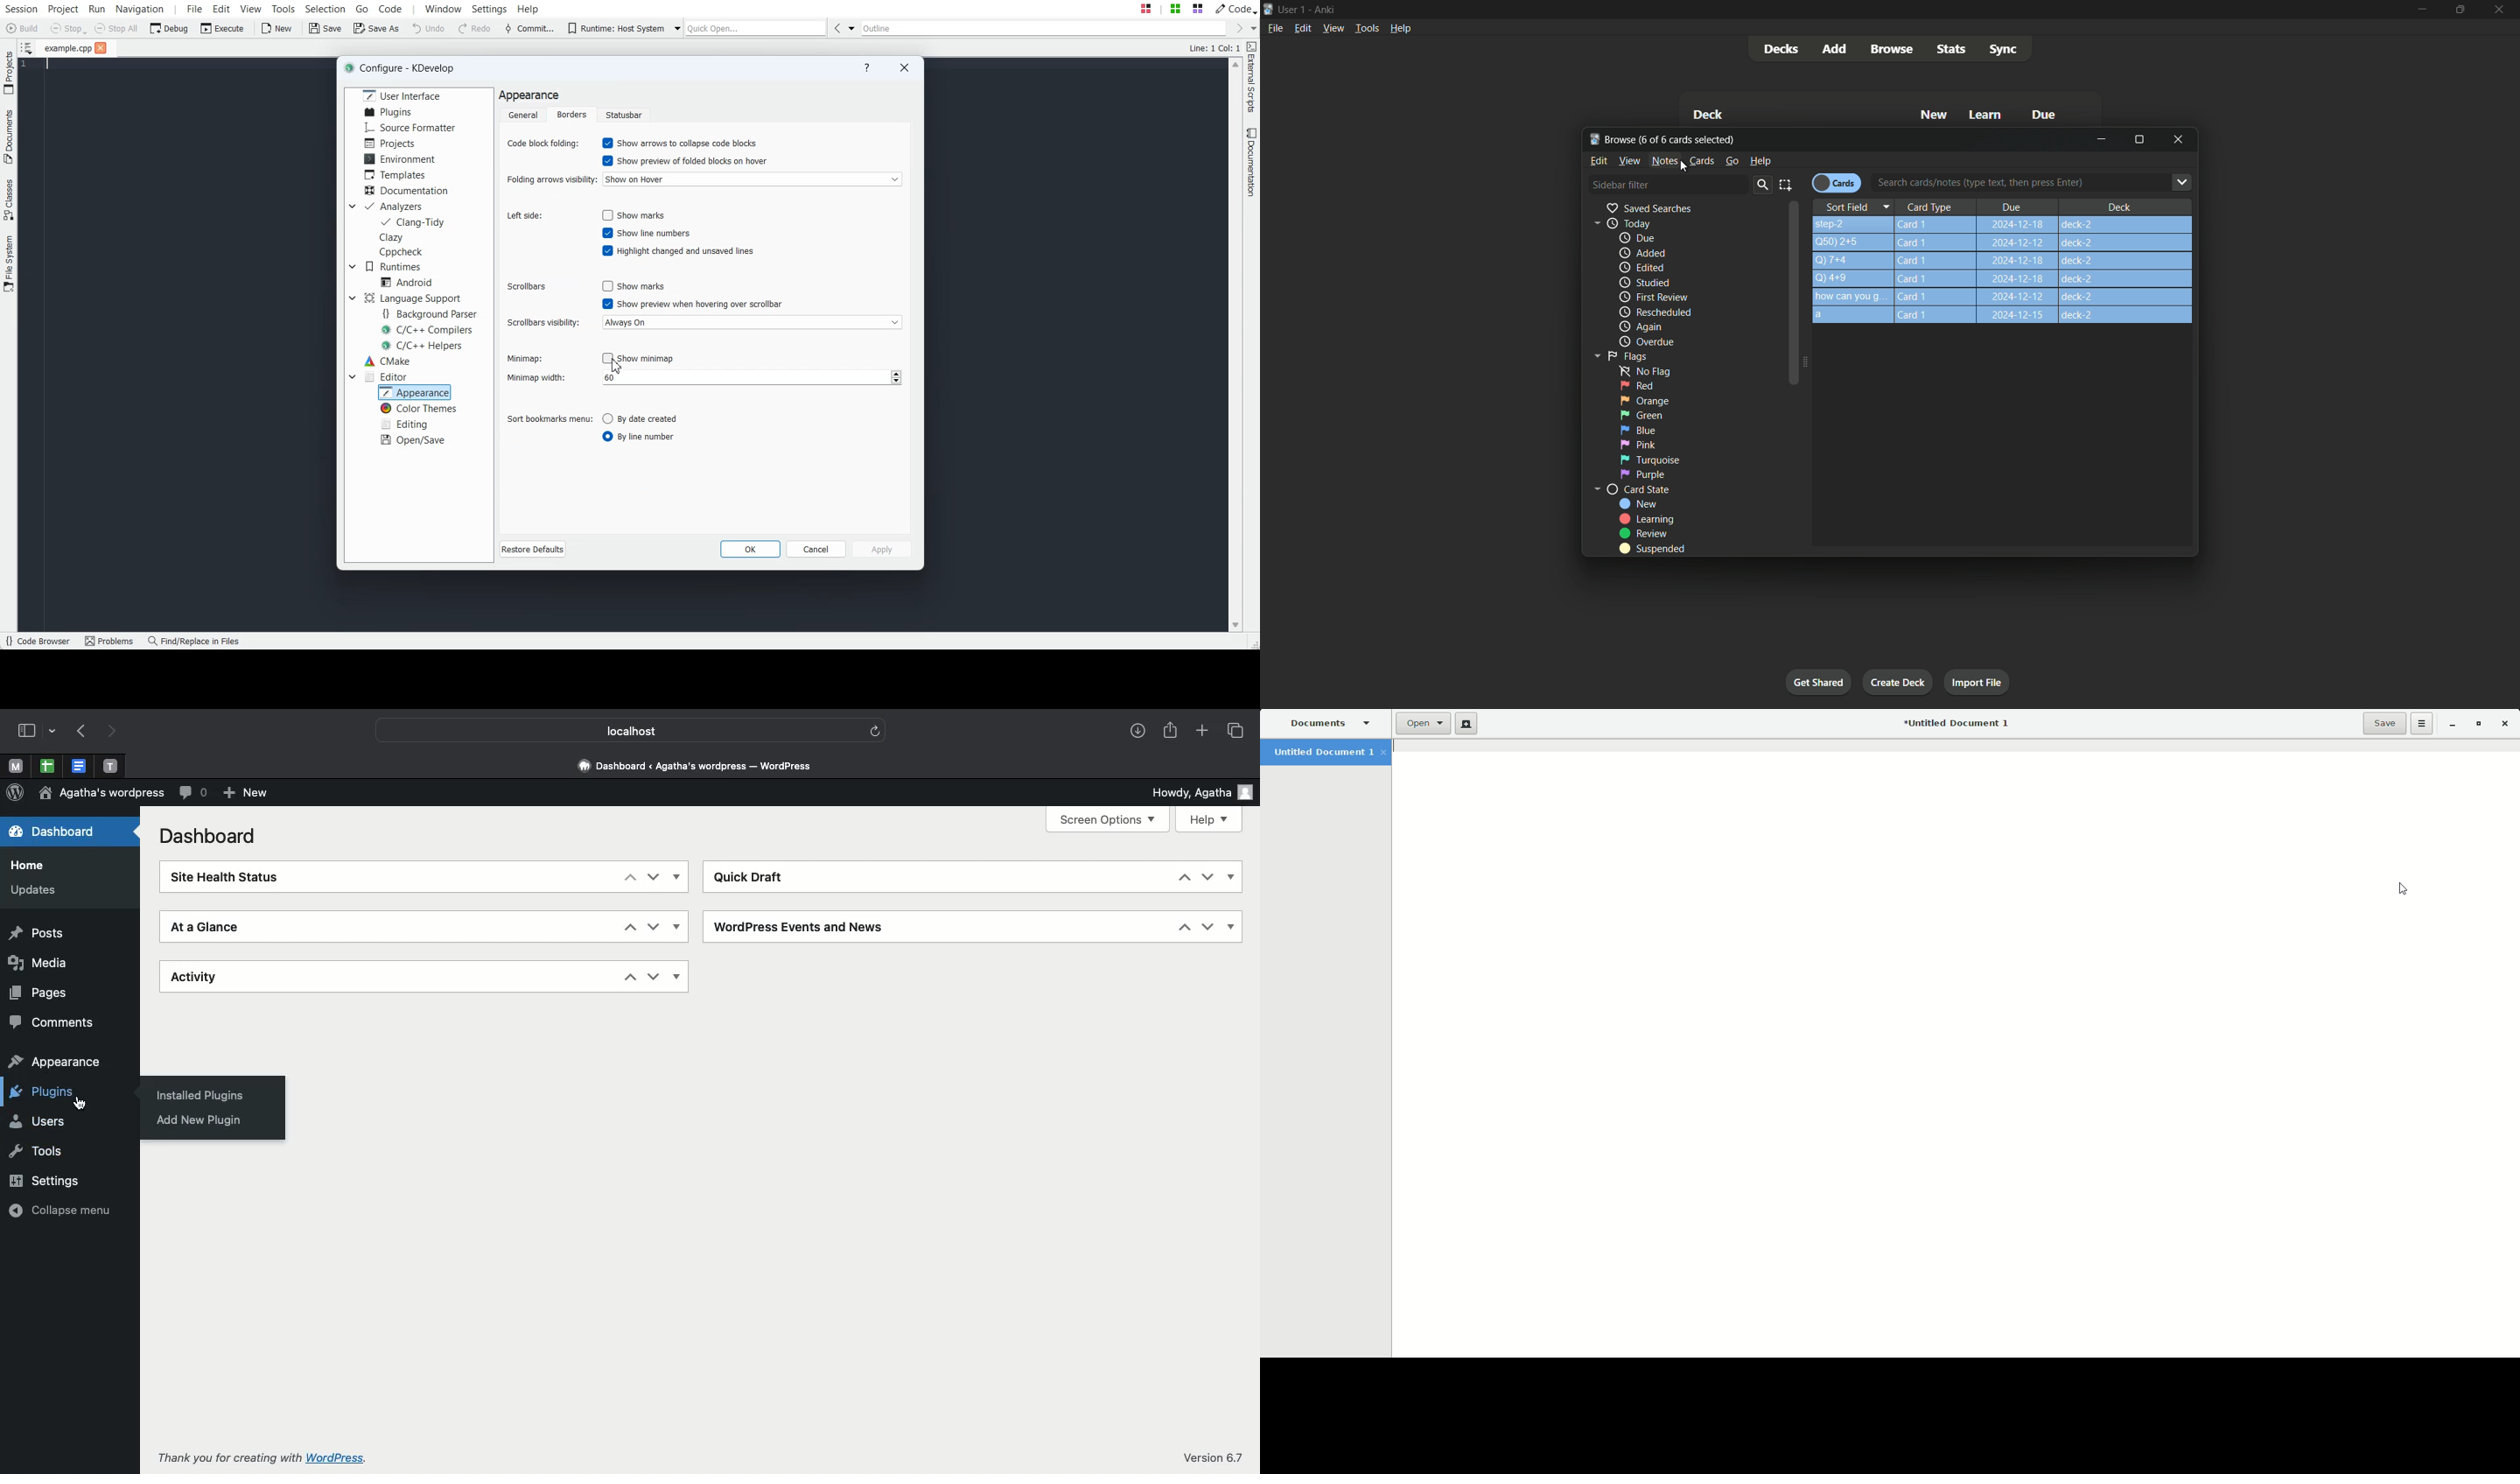  What do you see at coordinates (1641, 267) in the screenshot?
I see ` edited` at bounding box center [1641, 267].